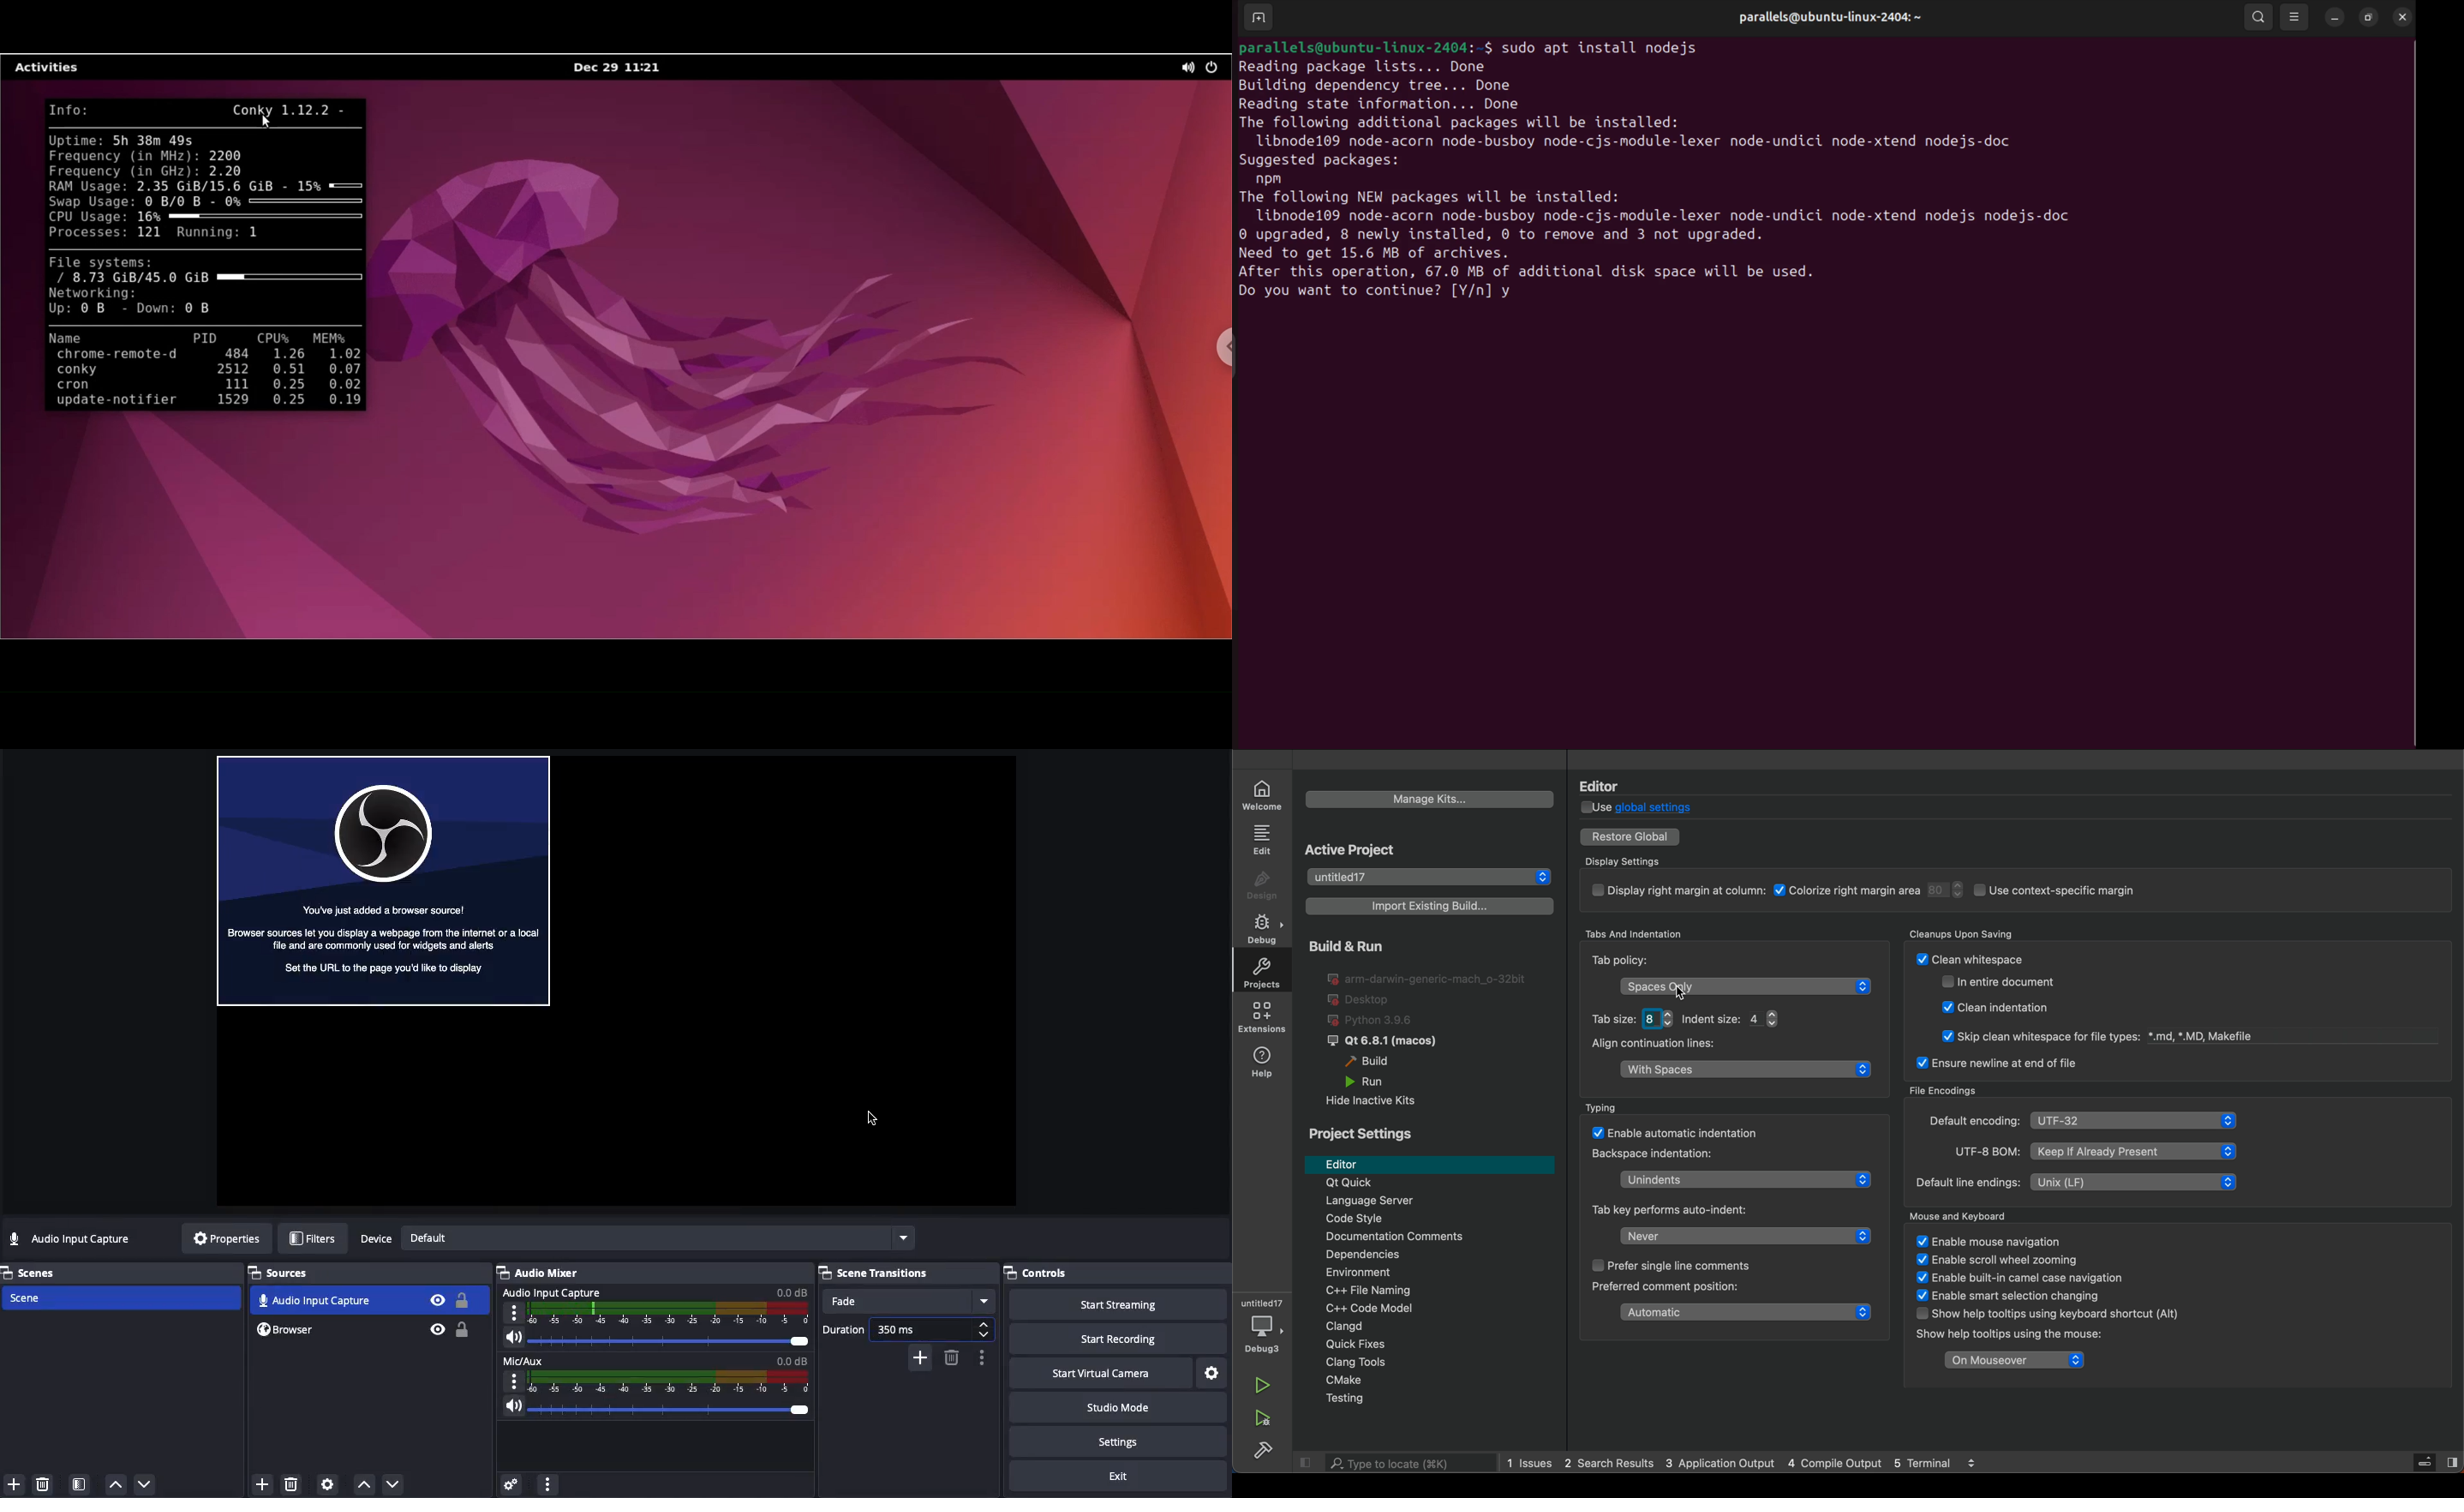  What do you see at coordinates (1744, 987) in the screenshot?
I see `tab policy` at bounding box center [1744, 987].